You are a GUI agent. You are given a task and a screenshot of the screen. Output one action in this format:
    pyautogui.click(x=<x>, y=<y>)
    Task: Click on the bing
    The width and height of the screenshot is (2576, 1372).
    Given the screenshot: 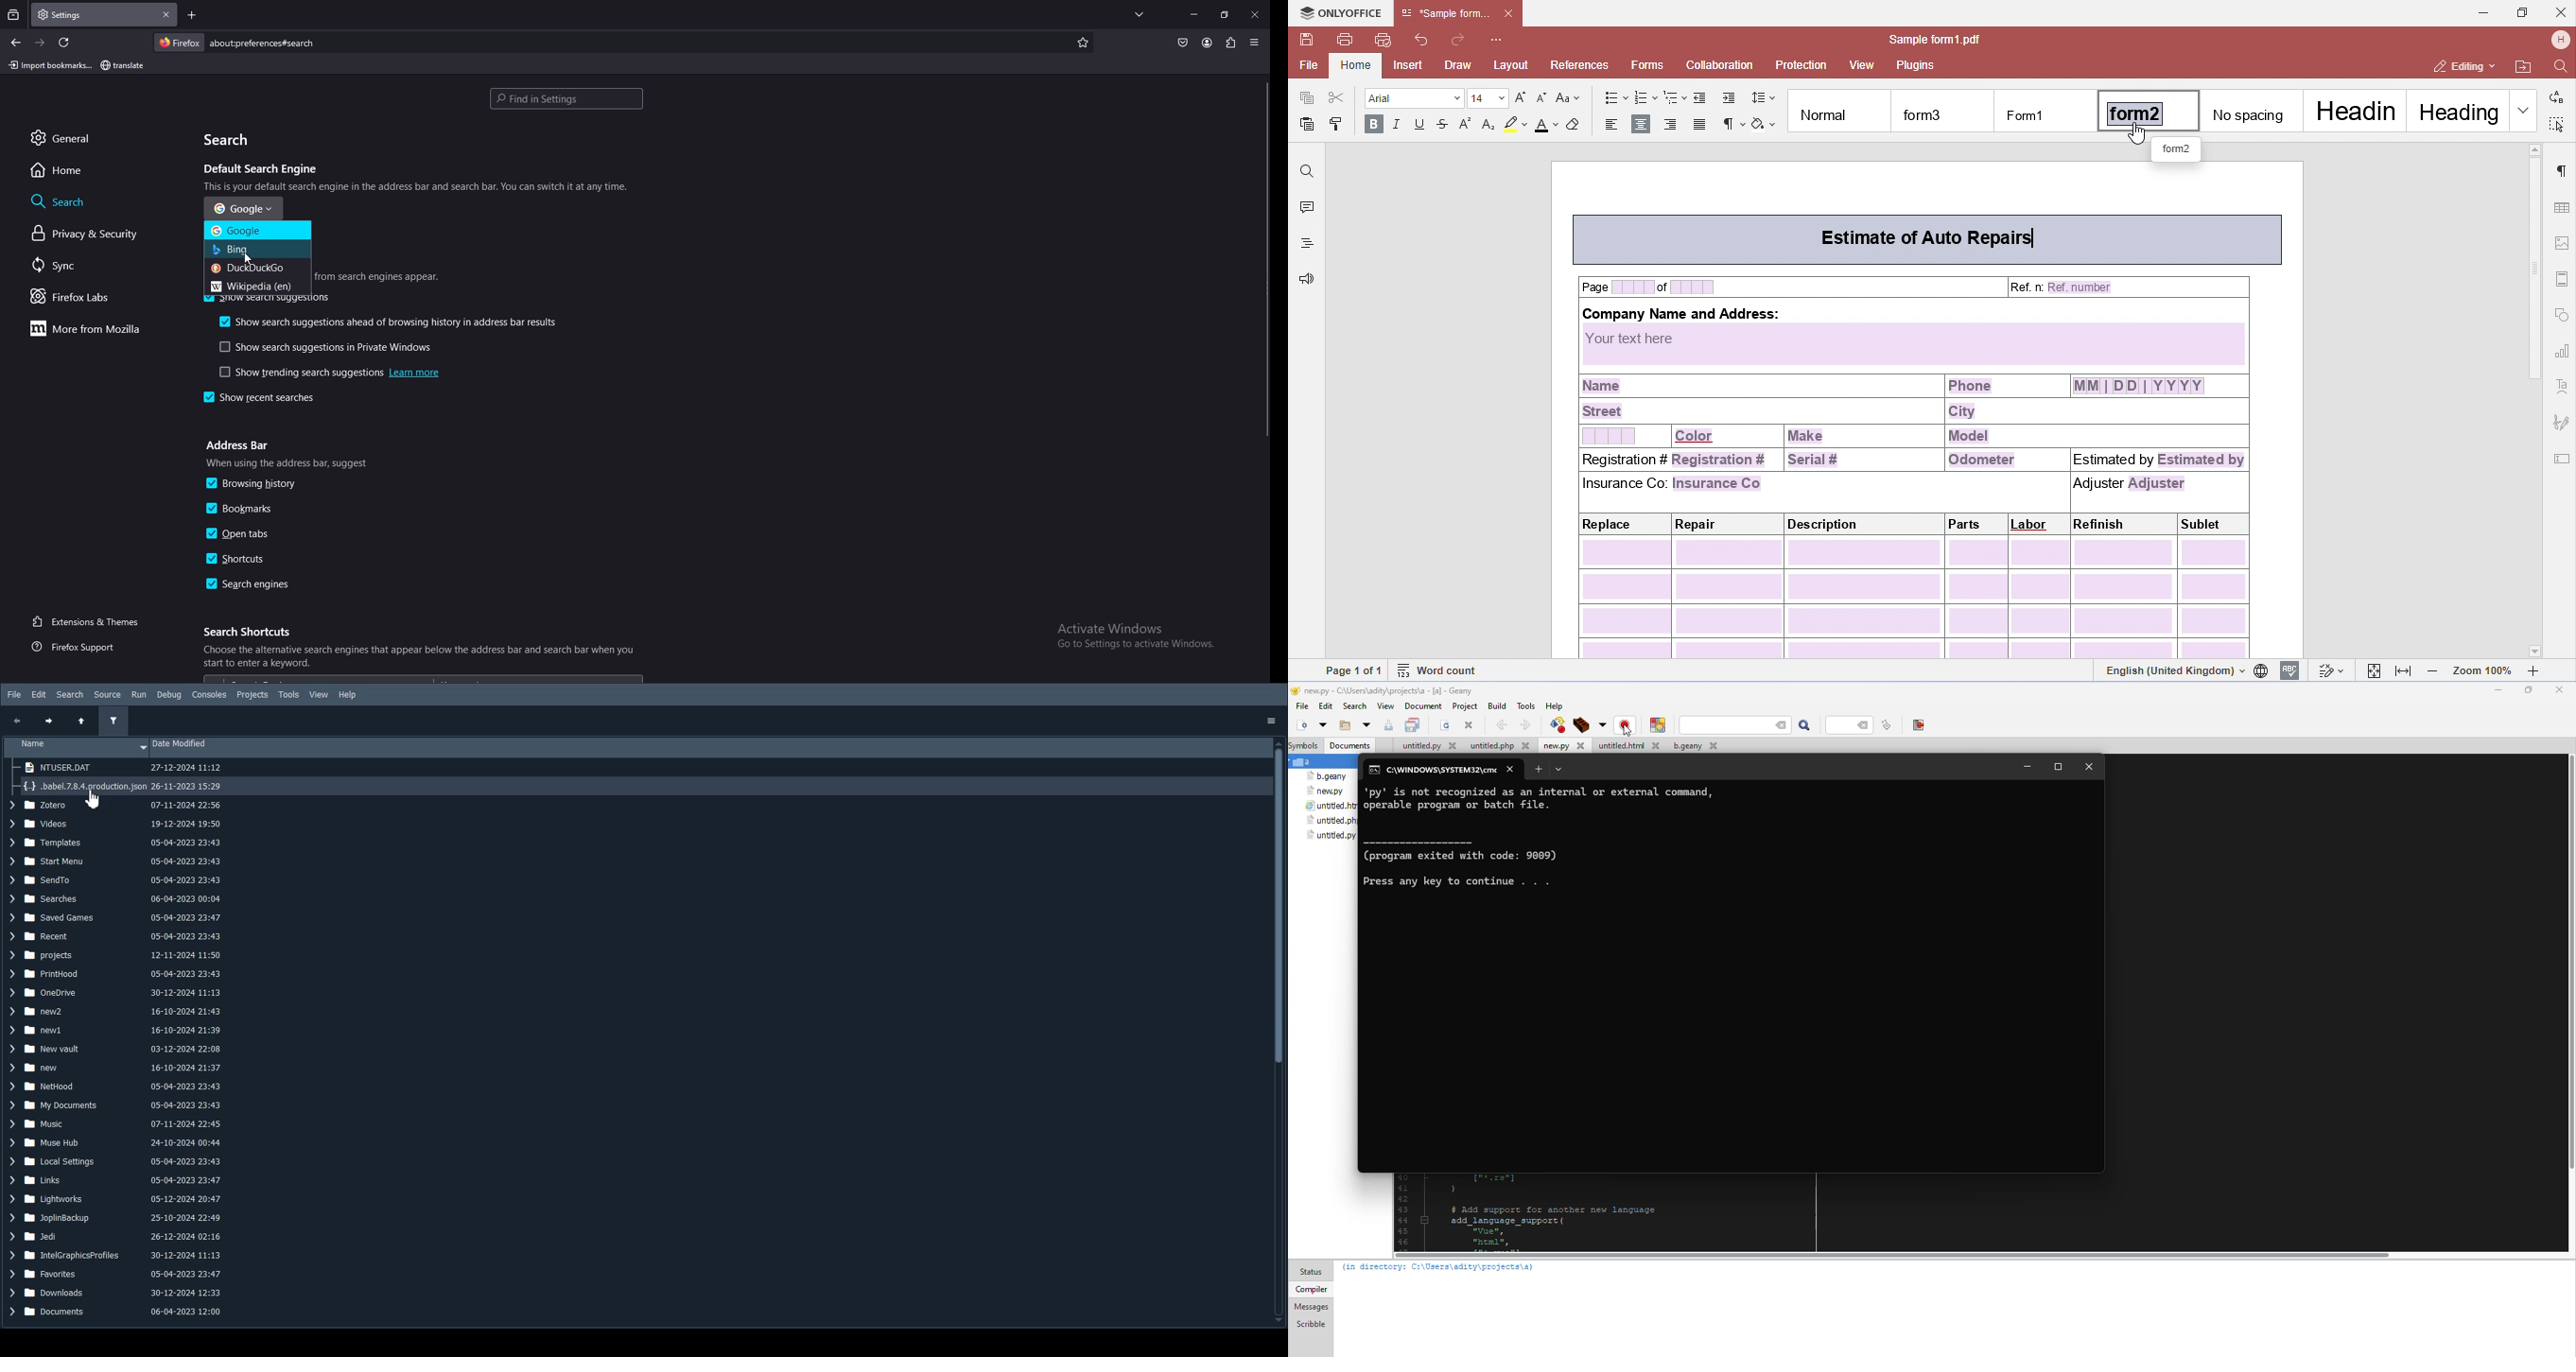 What is the action you would take?
    pyautogui.click(x=257, y=250)
    